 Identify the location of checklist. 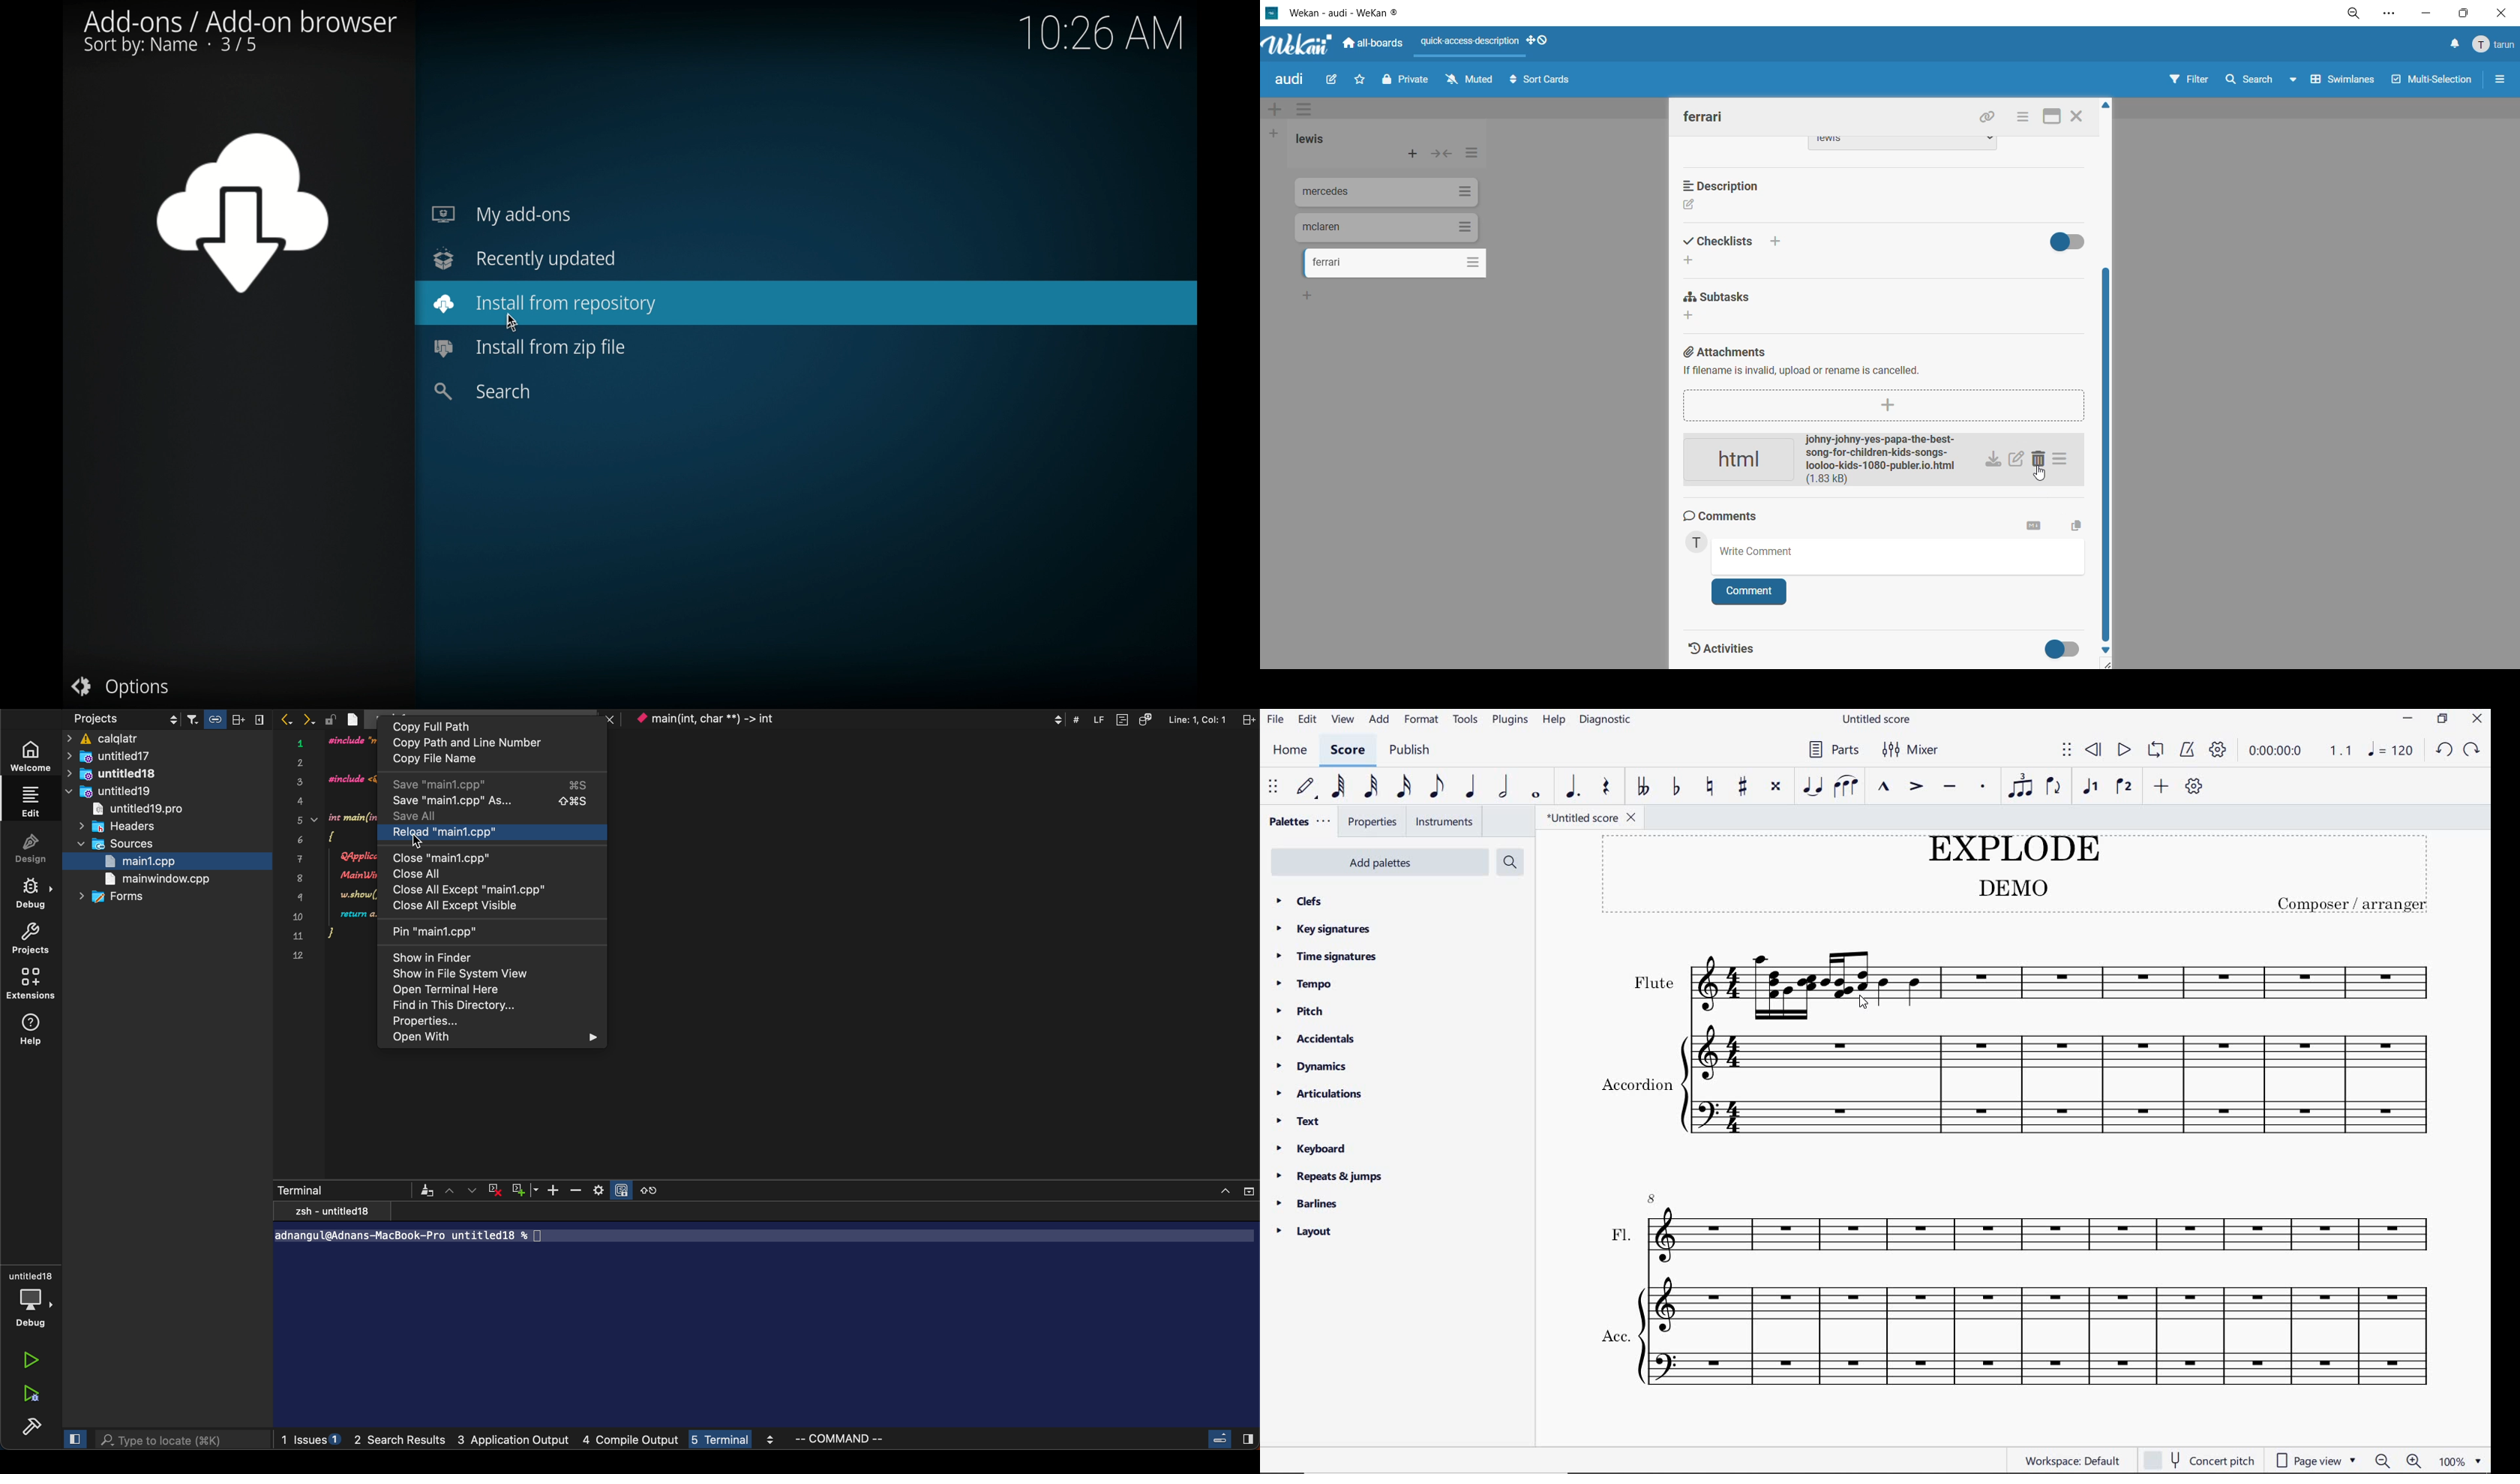
(1738, 240).